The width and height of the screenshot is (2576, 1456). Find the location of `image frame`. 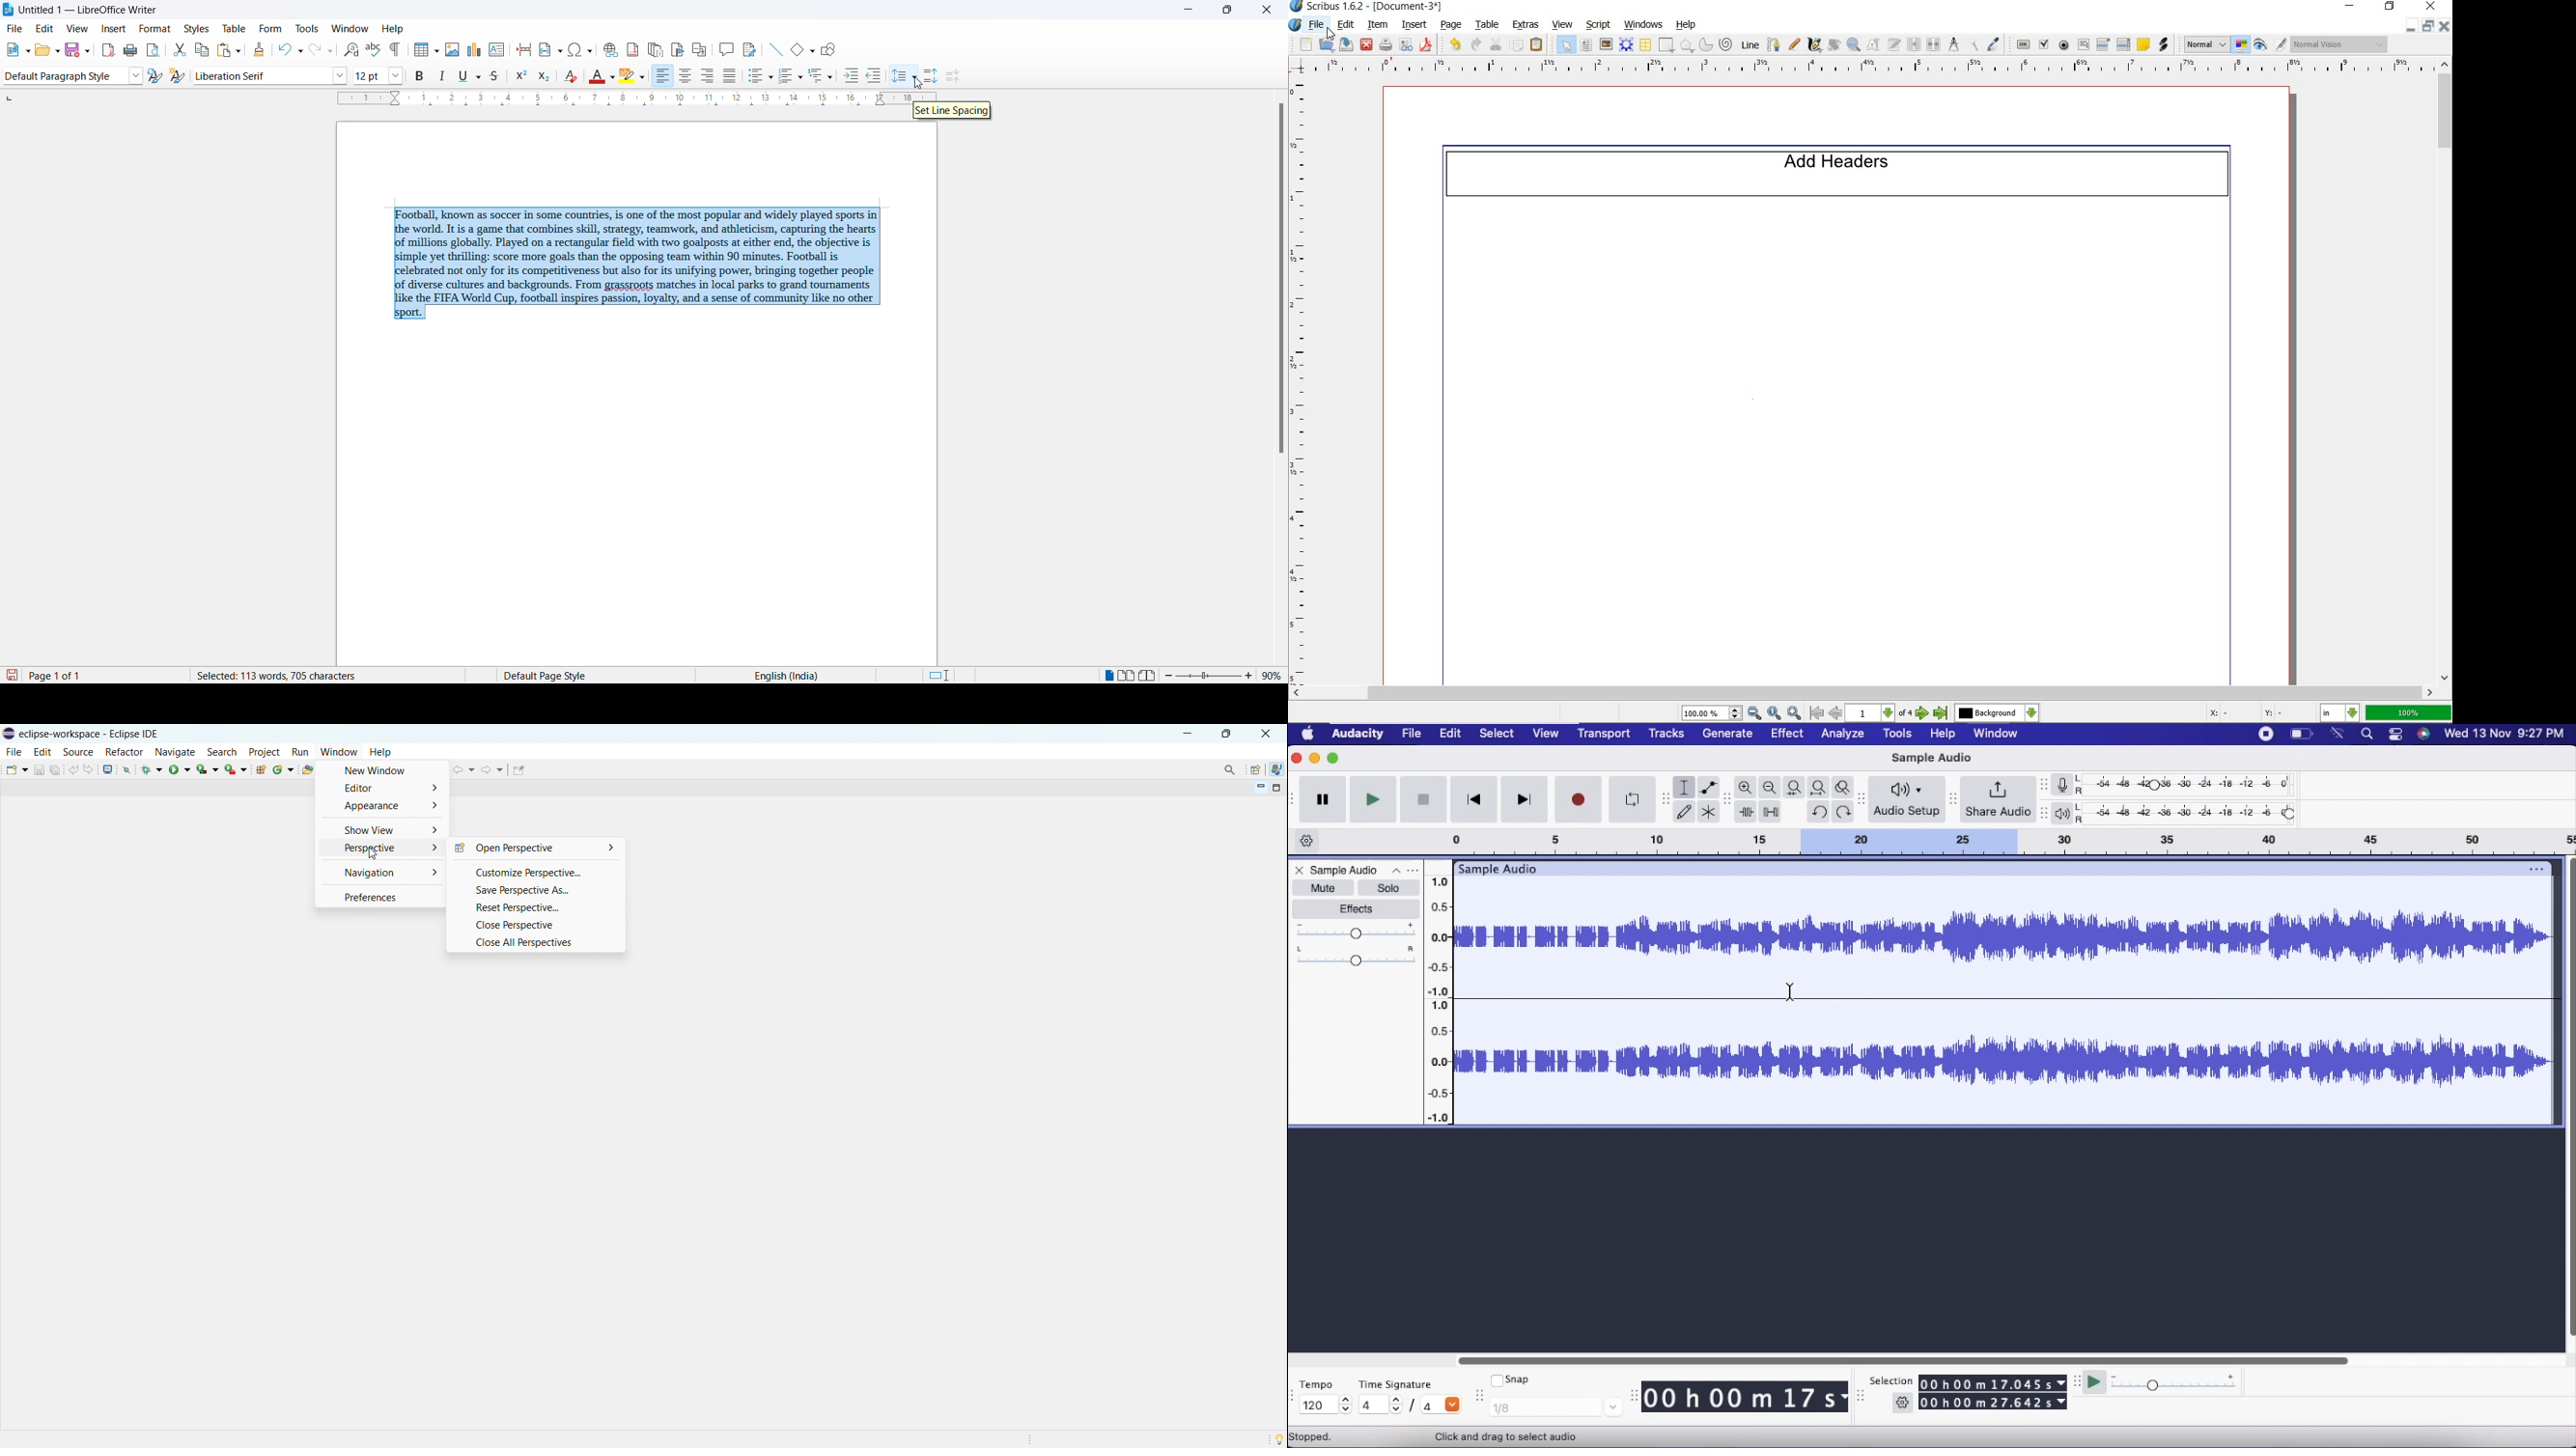

image frame is located at coordinates (1606, 45).